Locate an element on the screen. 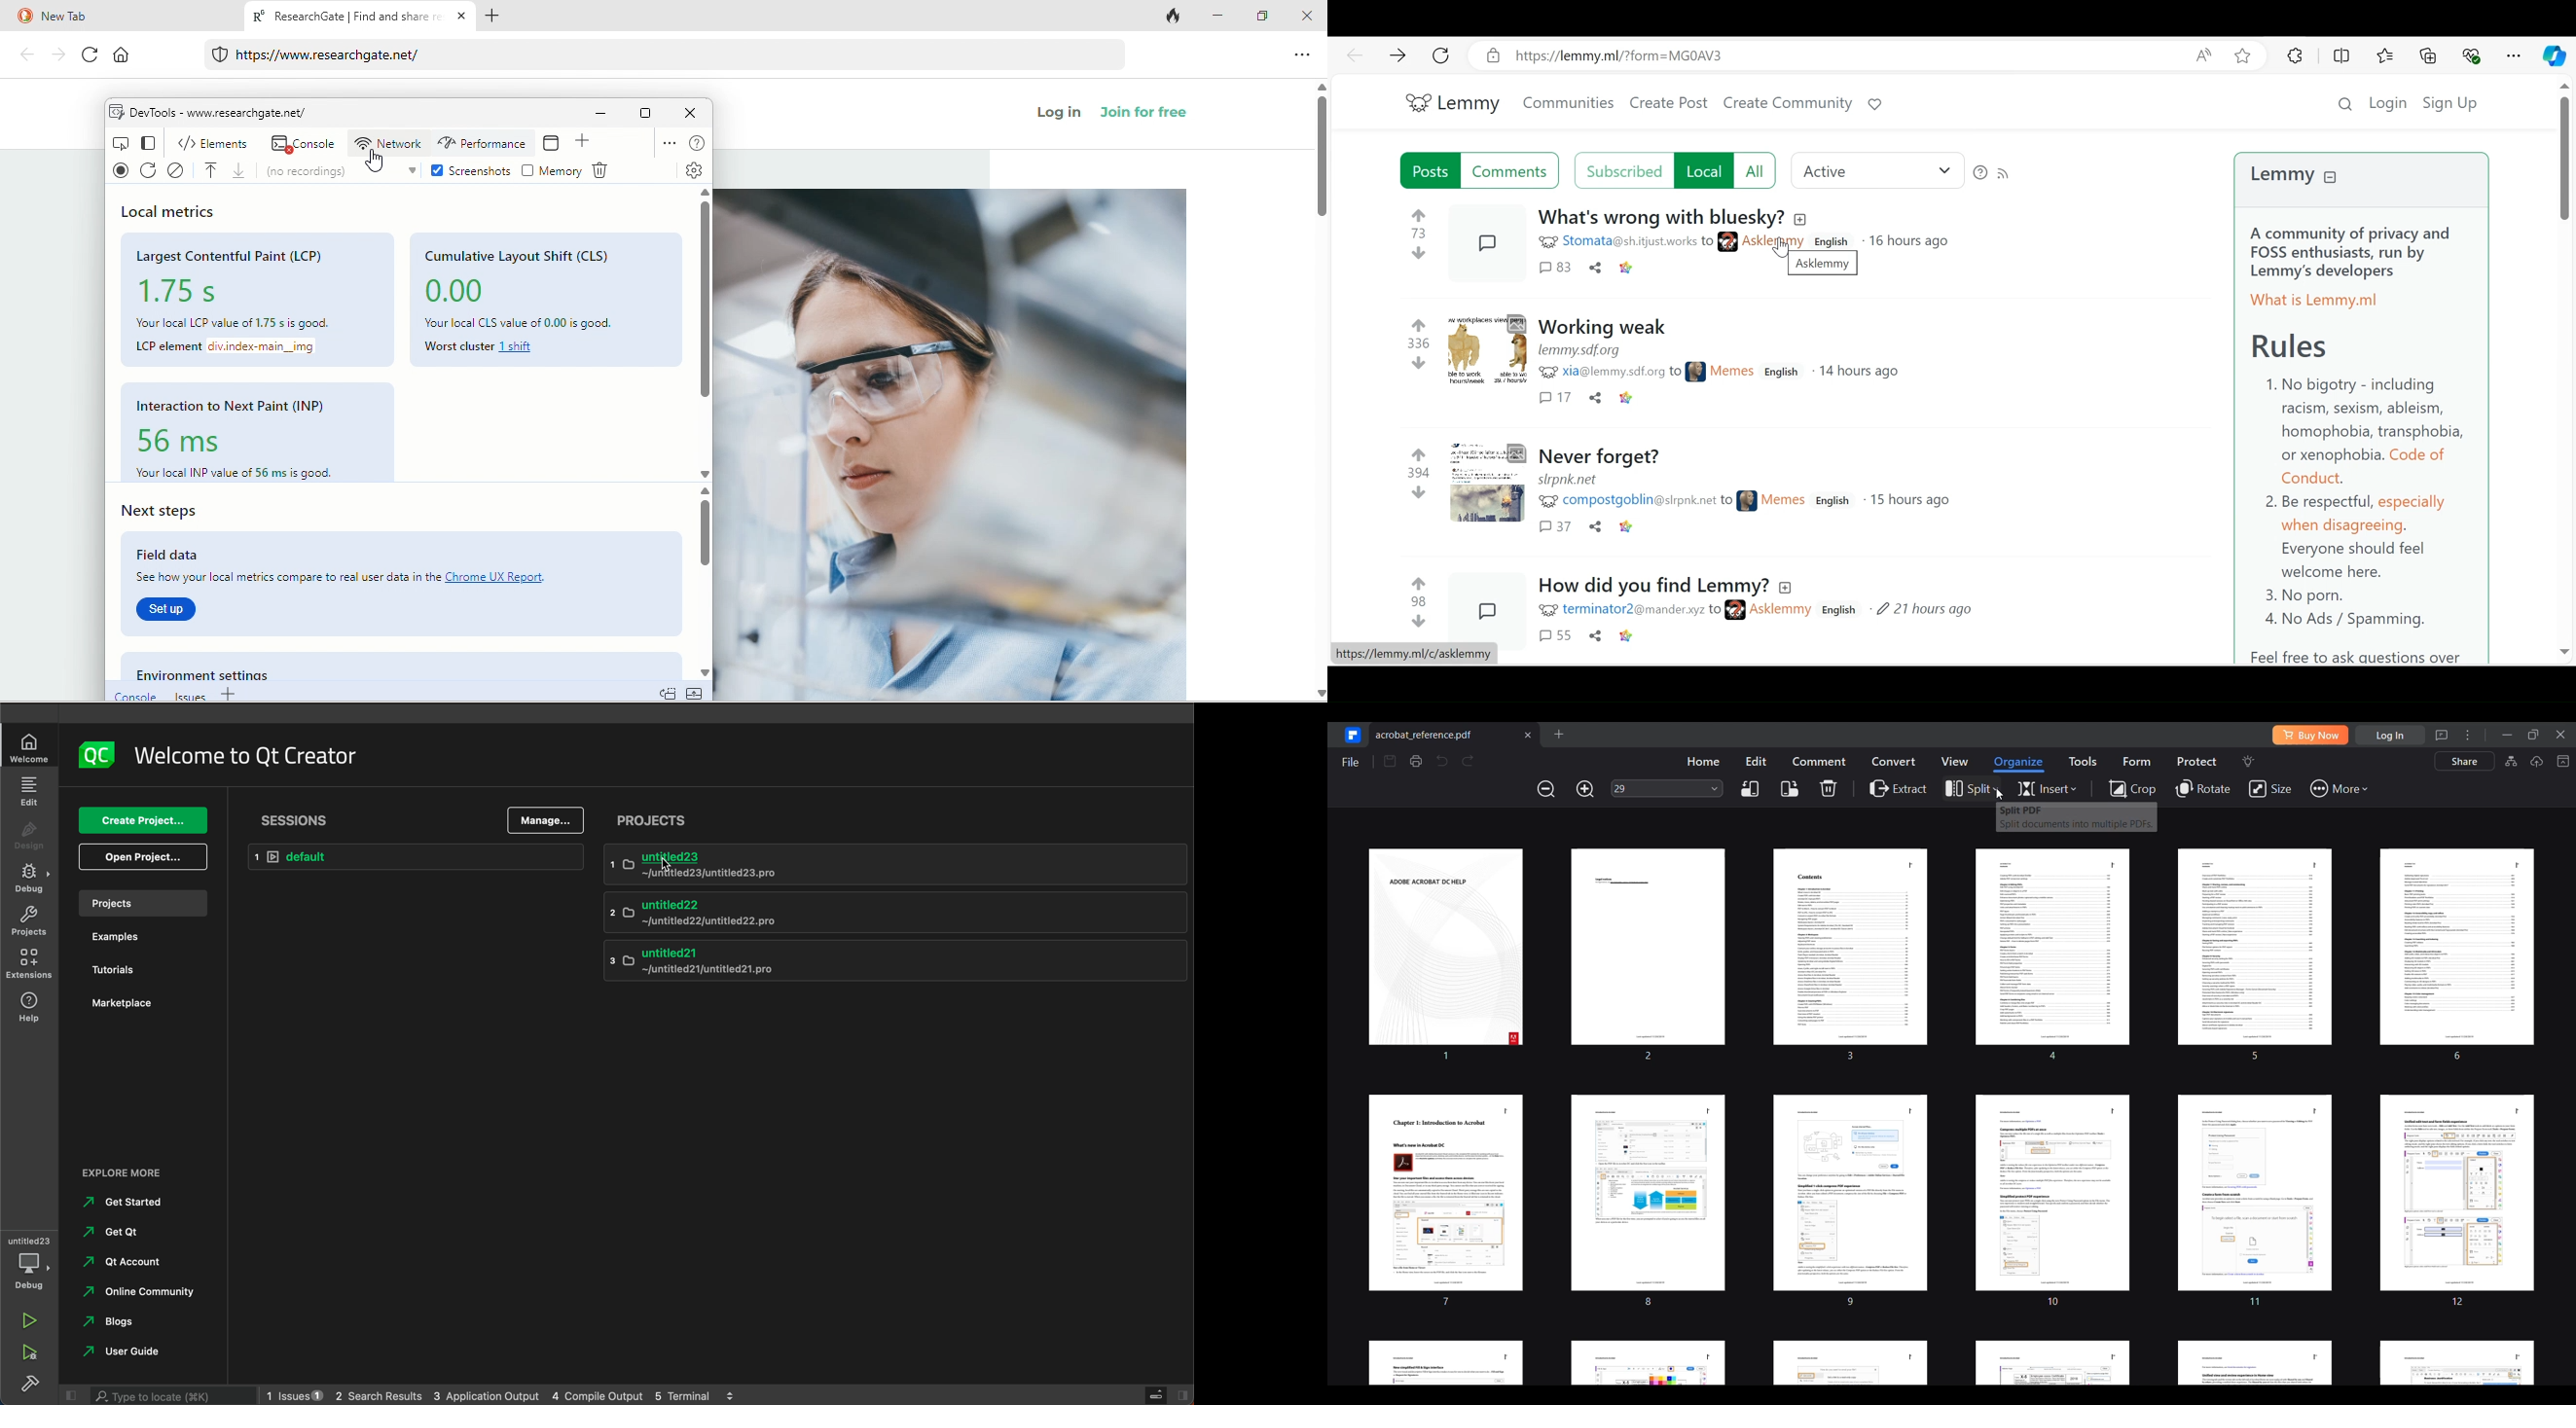 The width and height of the screenshot is (2576, 1428). user mention is located at coordinates (1670, 502).